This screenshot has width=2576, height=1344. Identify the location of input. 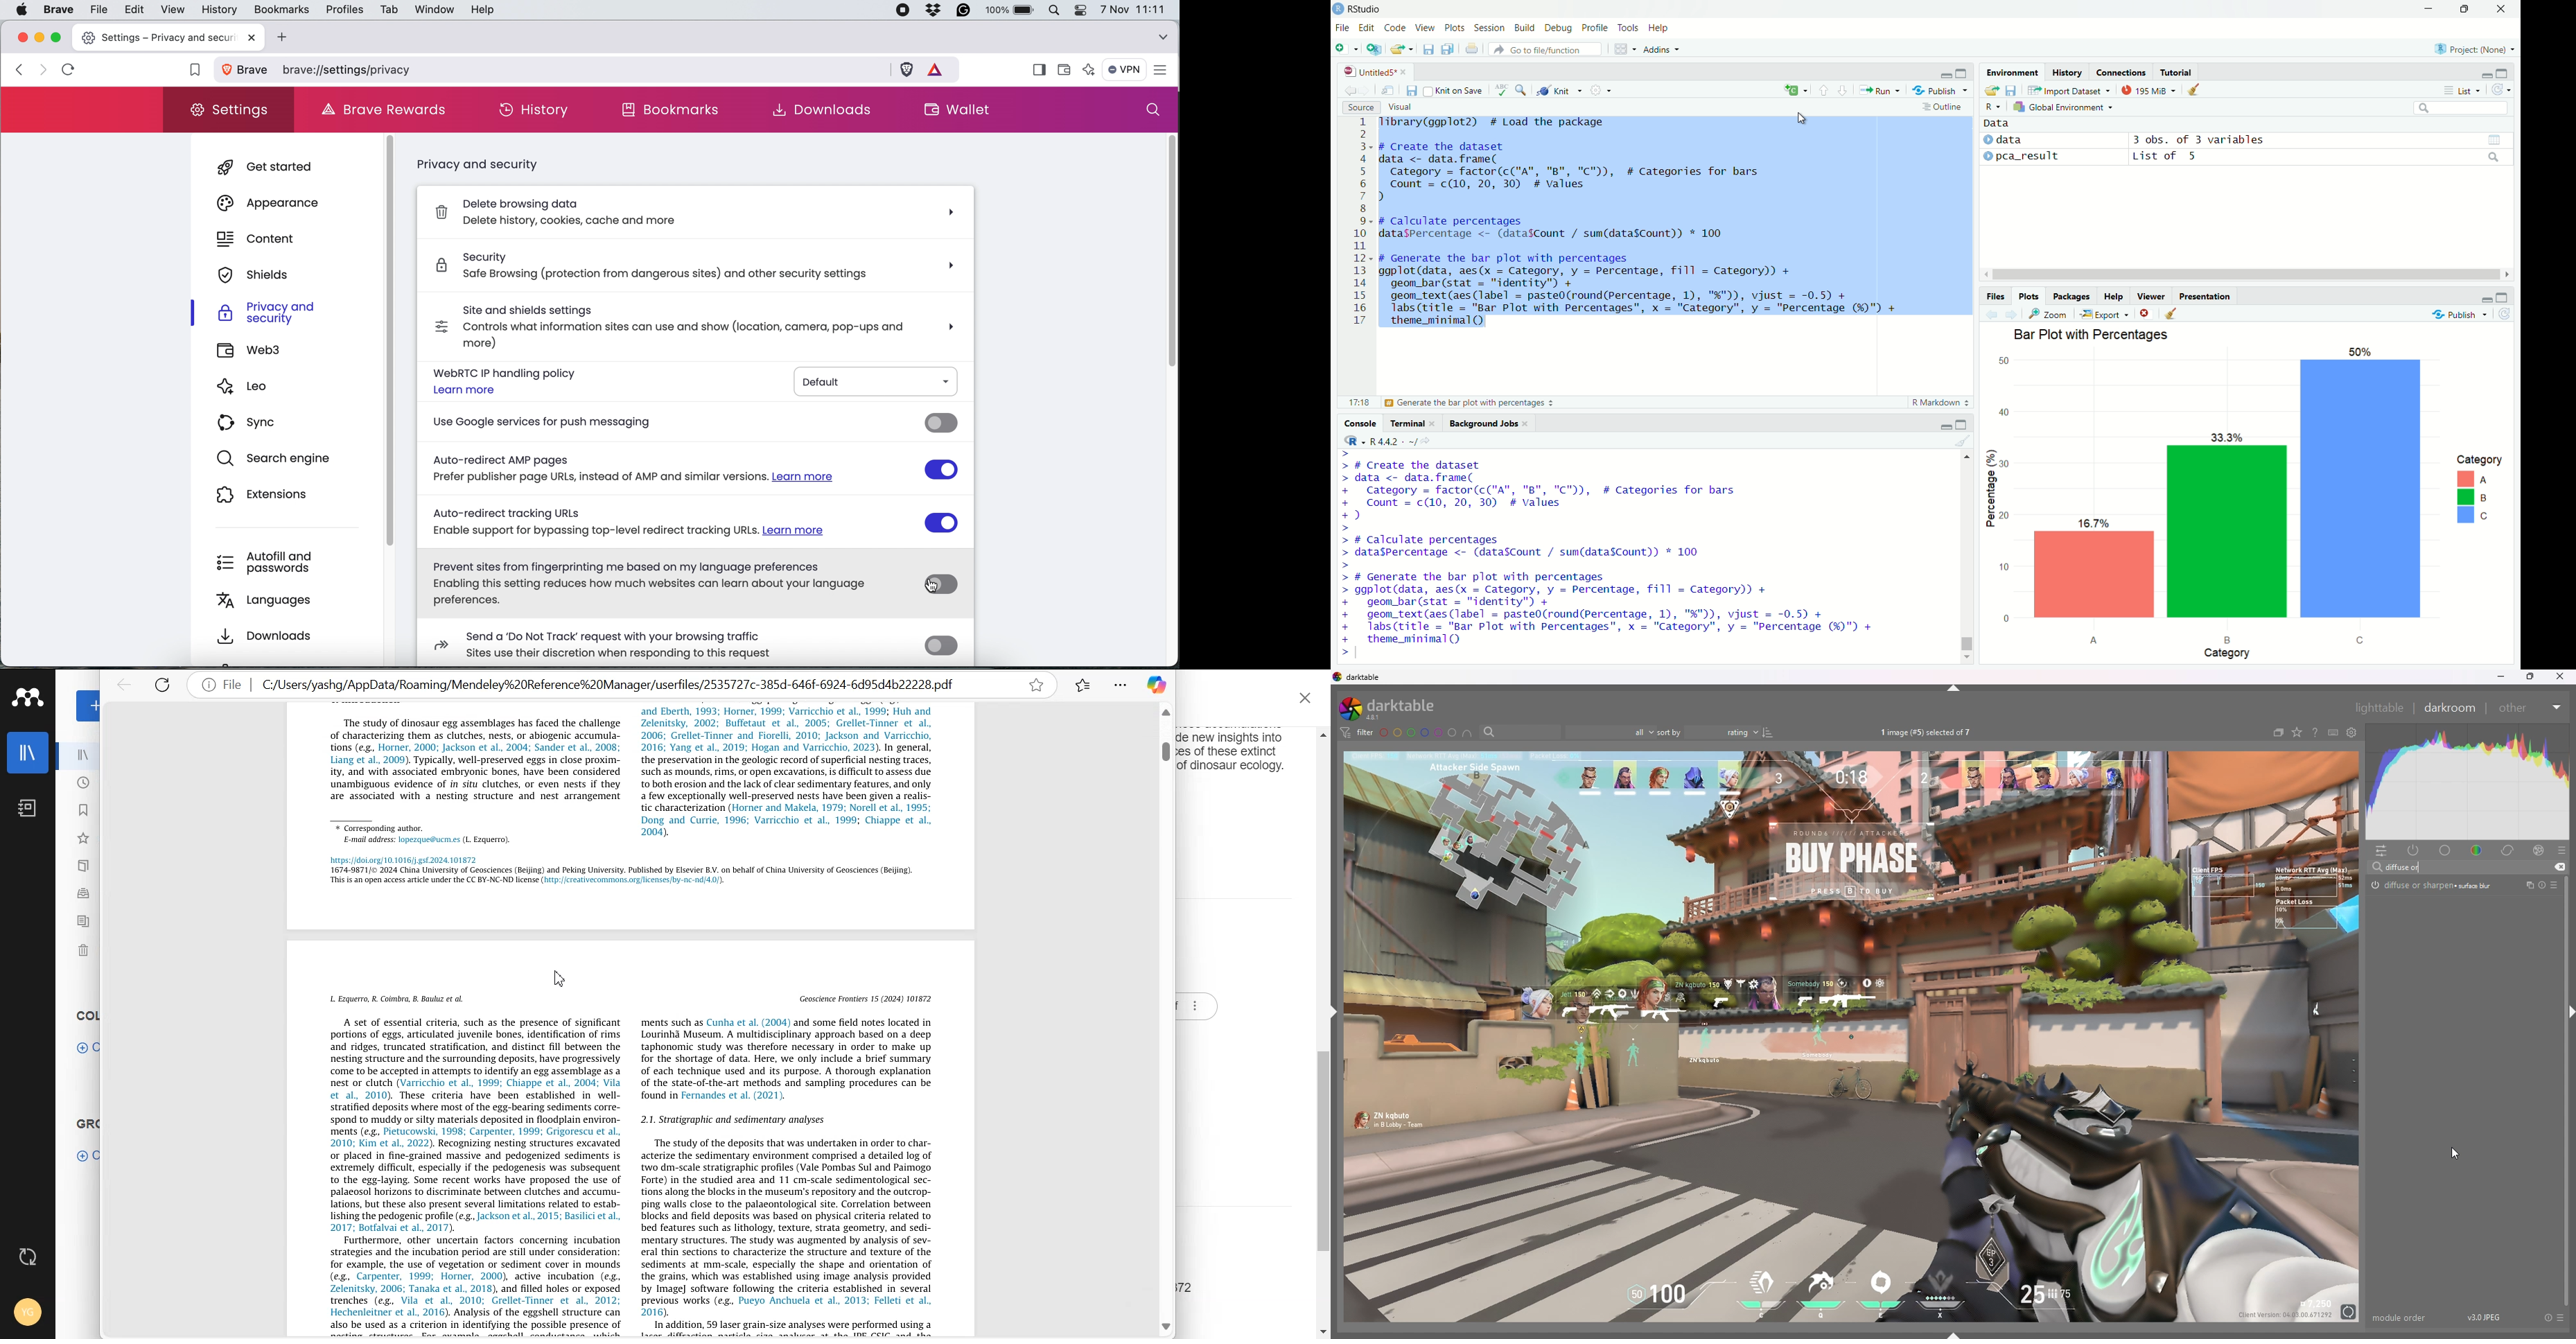
(2406, 867).